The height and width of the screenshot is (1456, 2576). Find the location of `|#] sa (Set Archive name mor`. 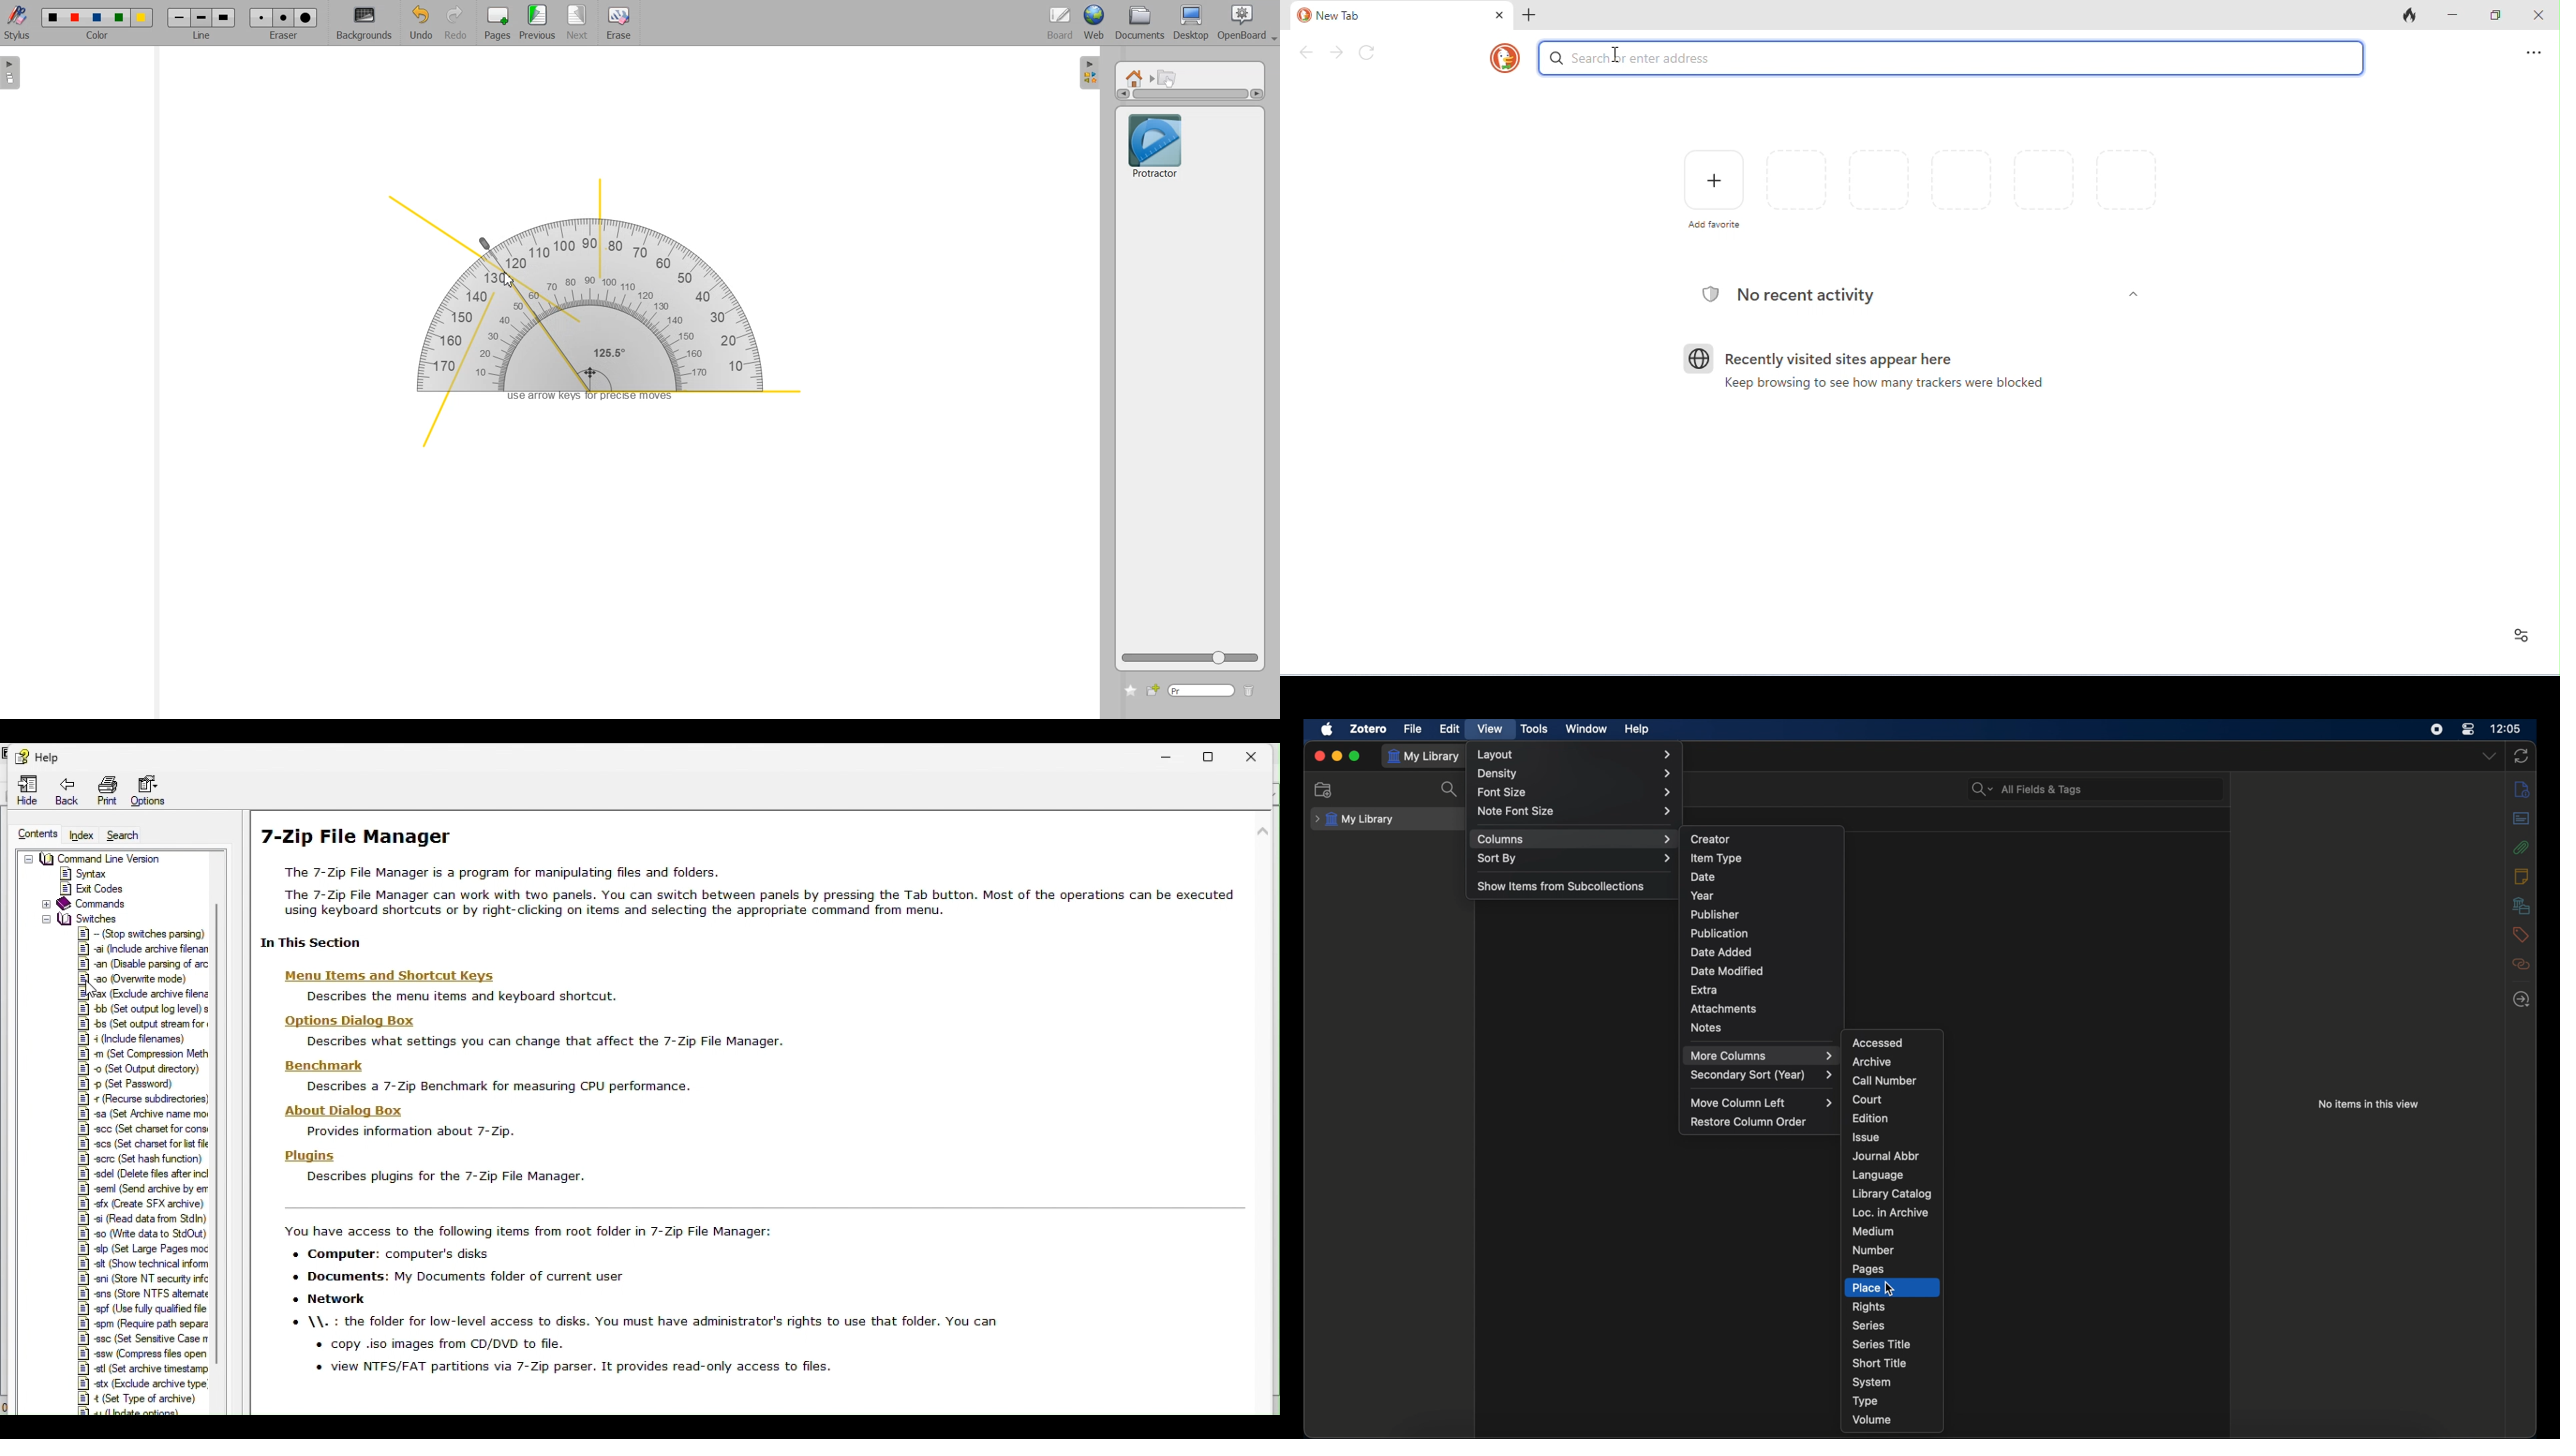

|#] sa (Set Archive name mor is located at coordinates (143, 1114).